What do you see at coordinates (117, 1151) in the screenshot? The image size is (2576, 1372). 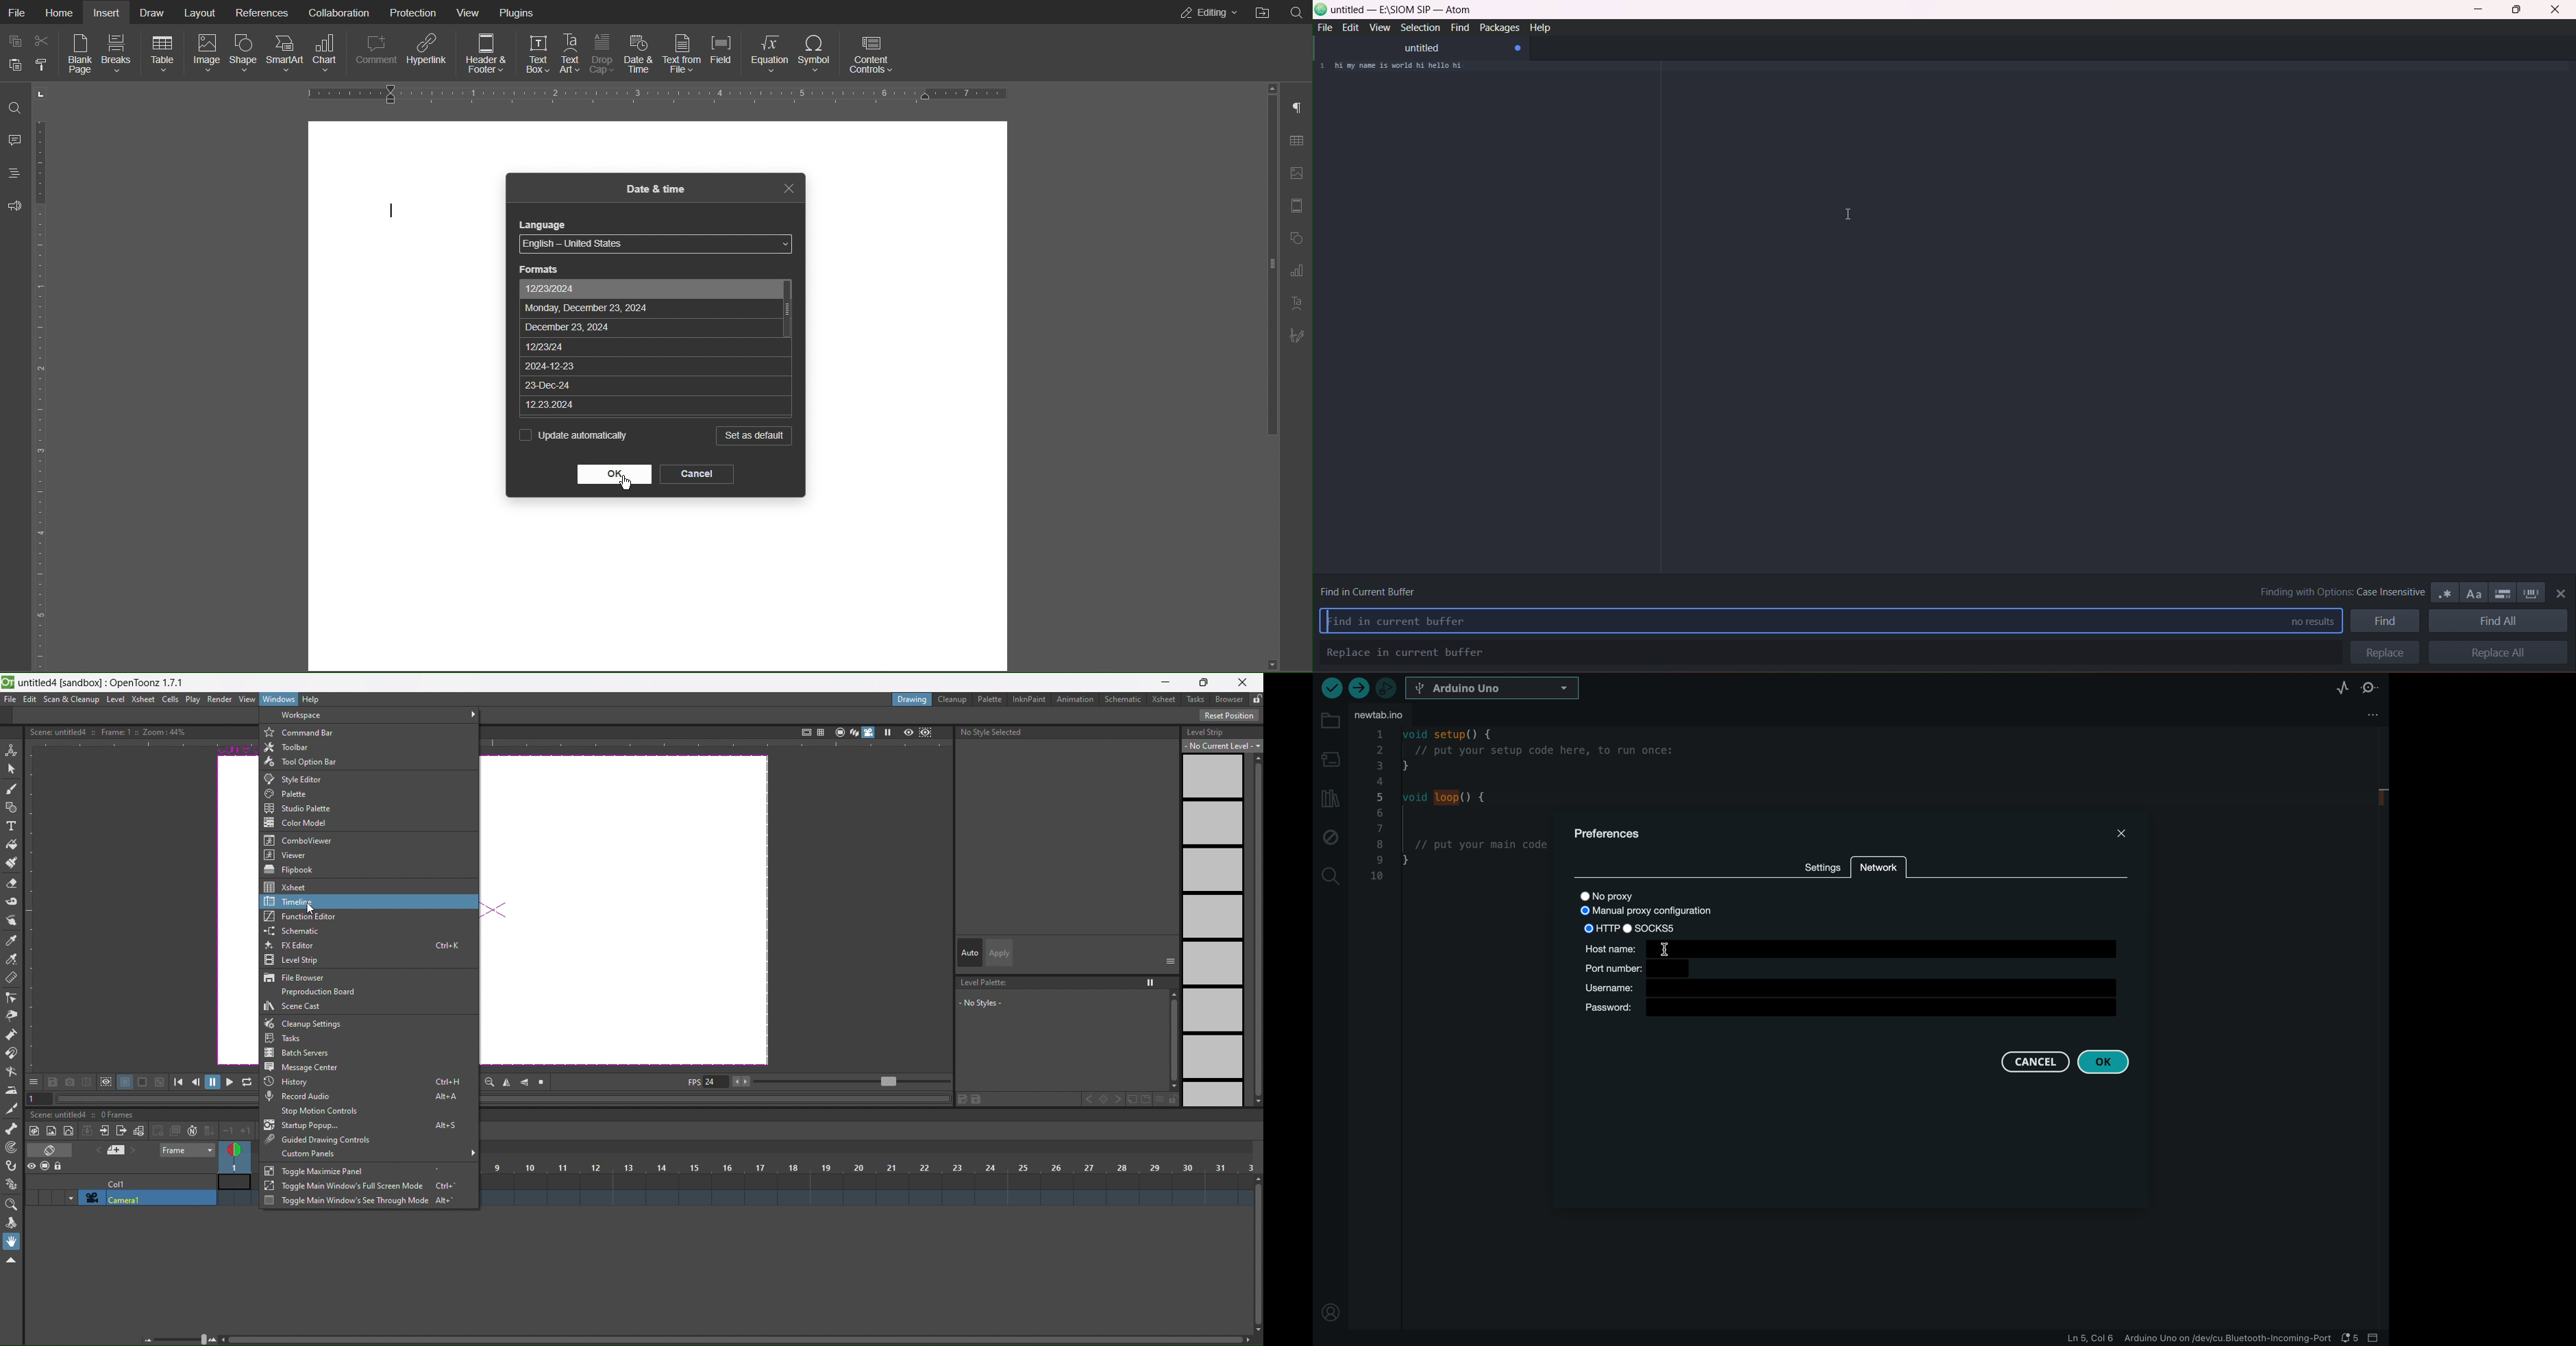 I see `add new memo` at bounding box center [117, 1151].